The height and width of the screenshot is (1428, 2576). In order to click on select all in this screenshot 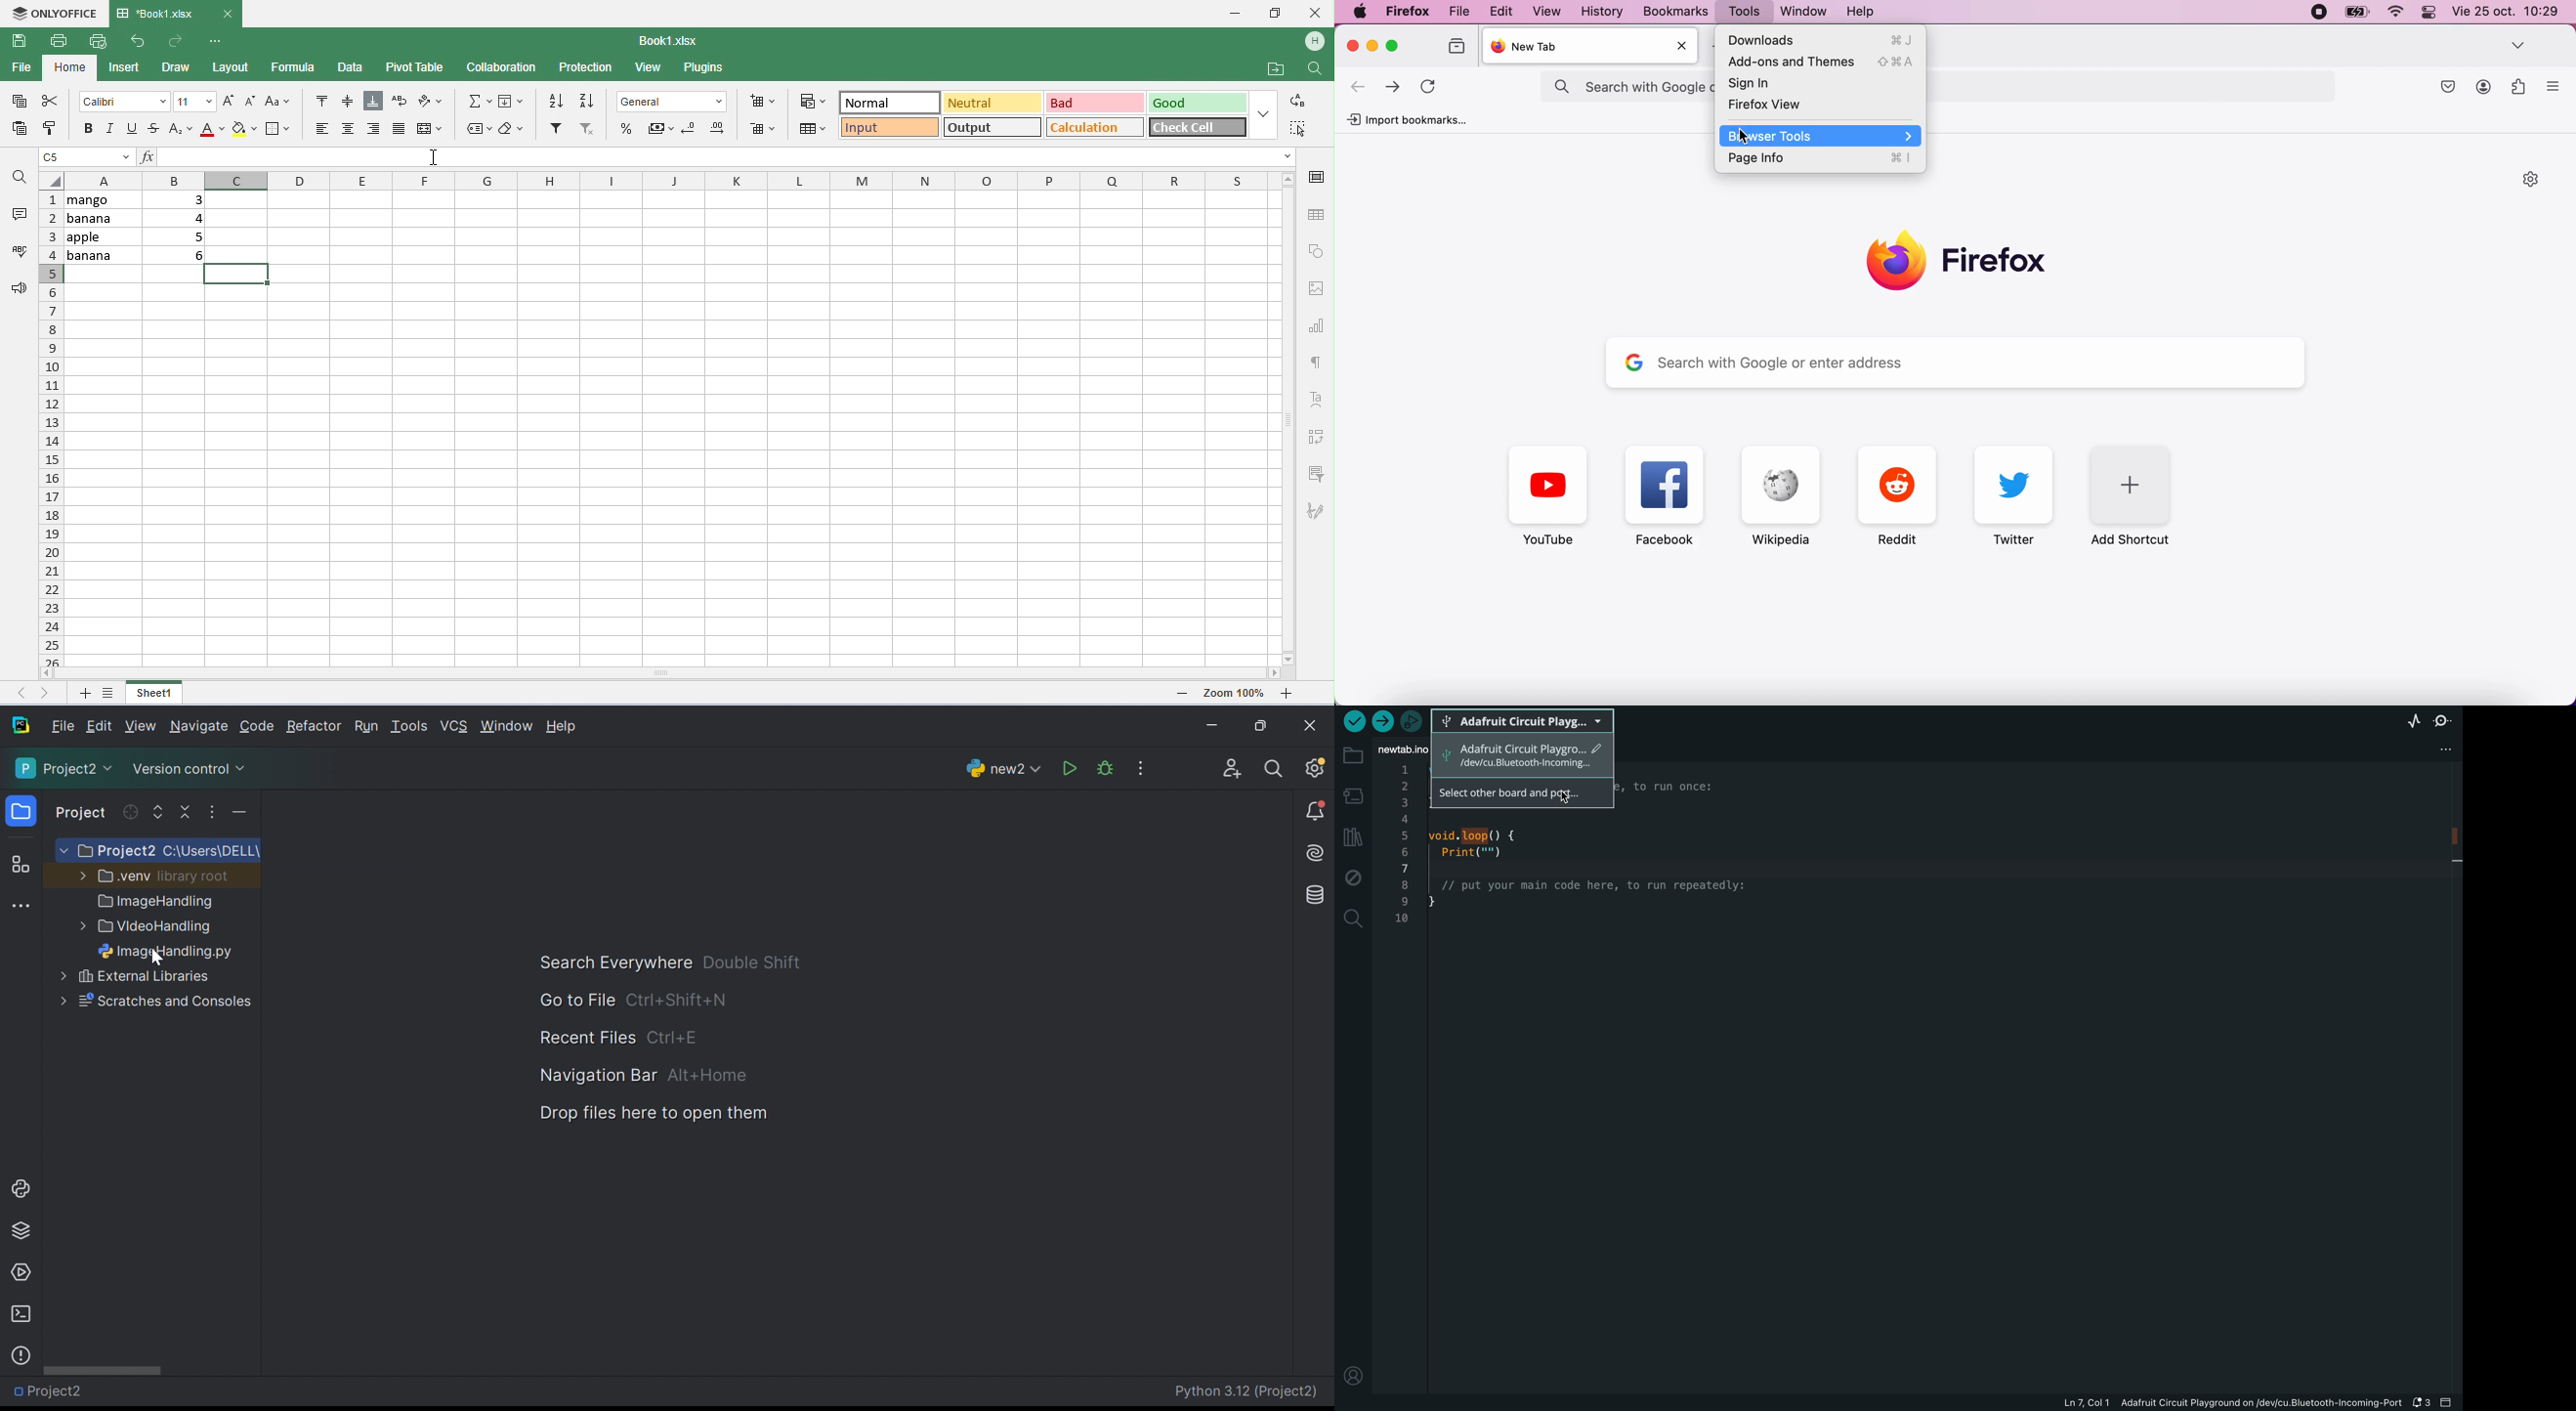, I will do `click(1300, 129)`.